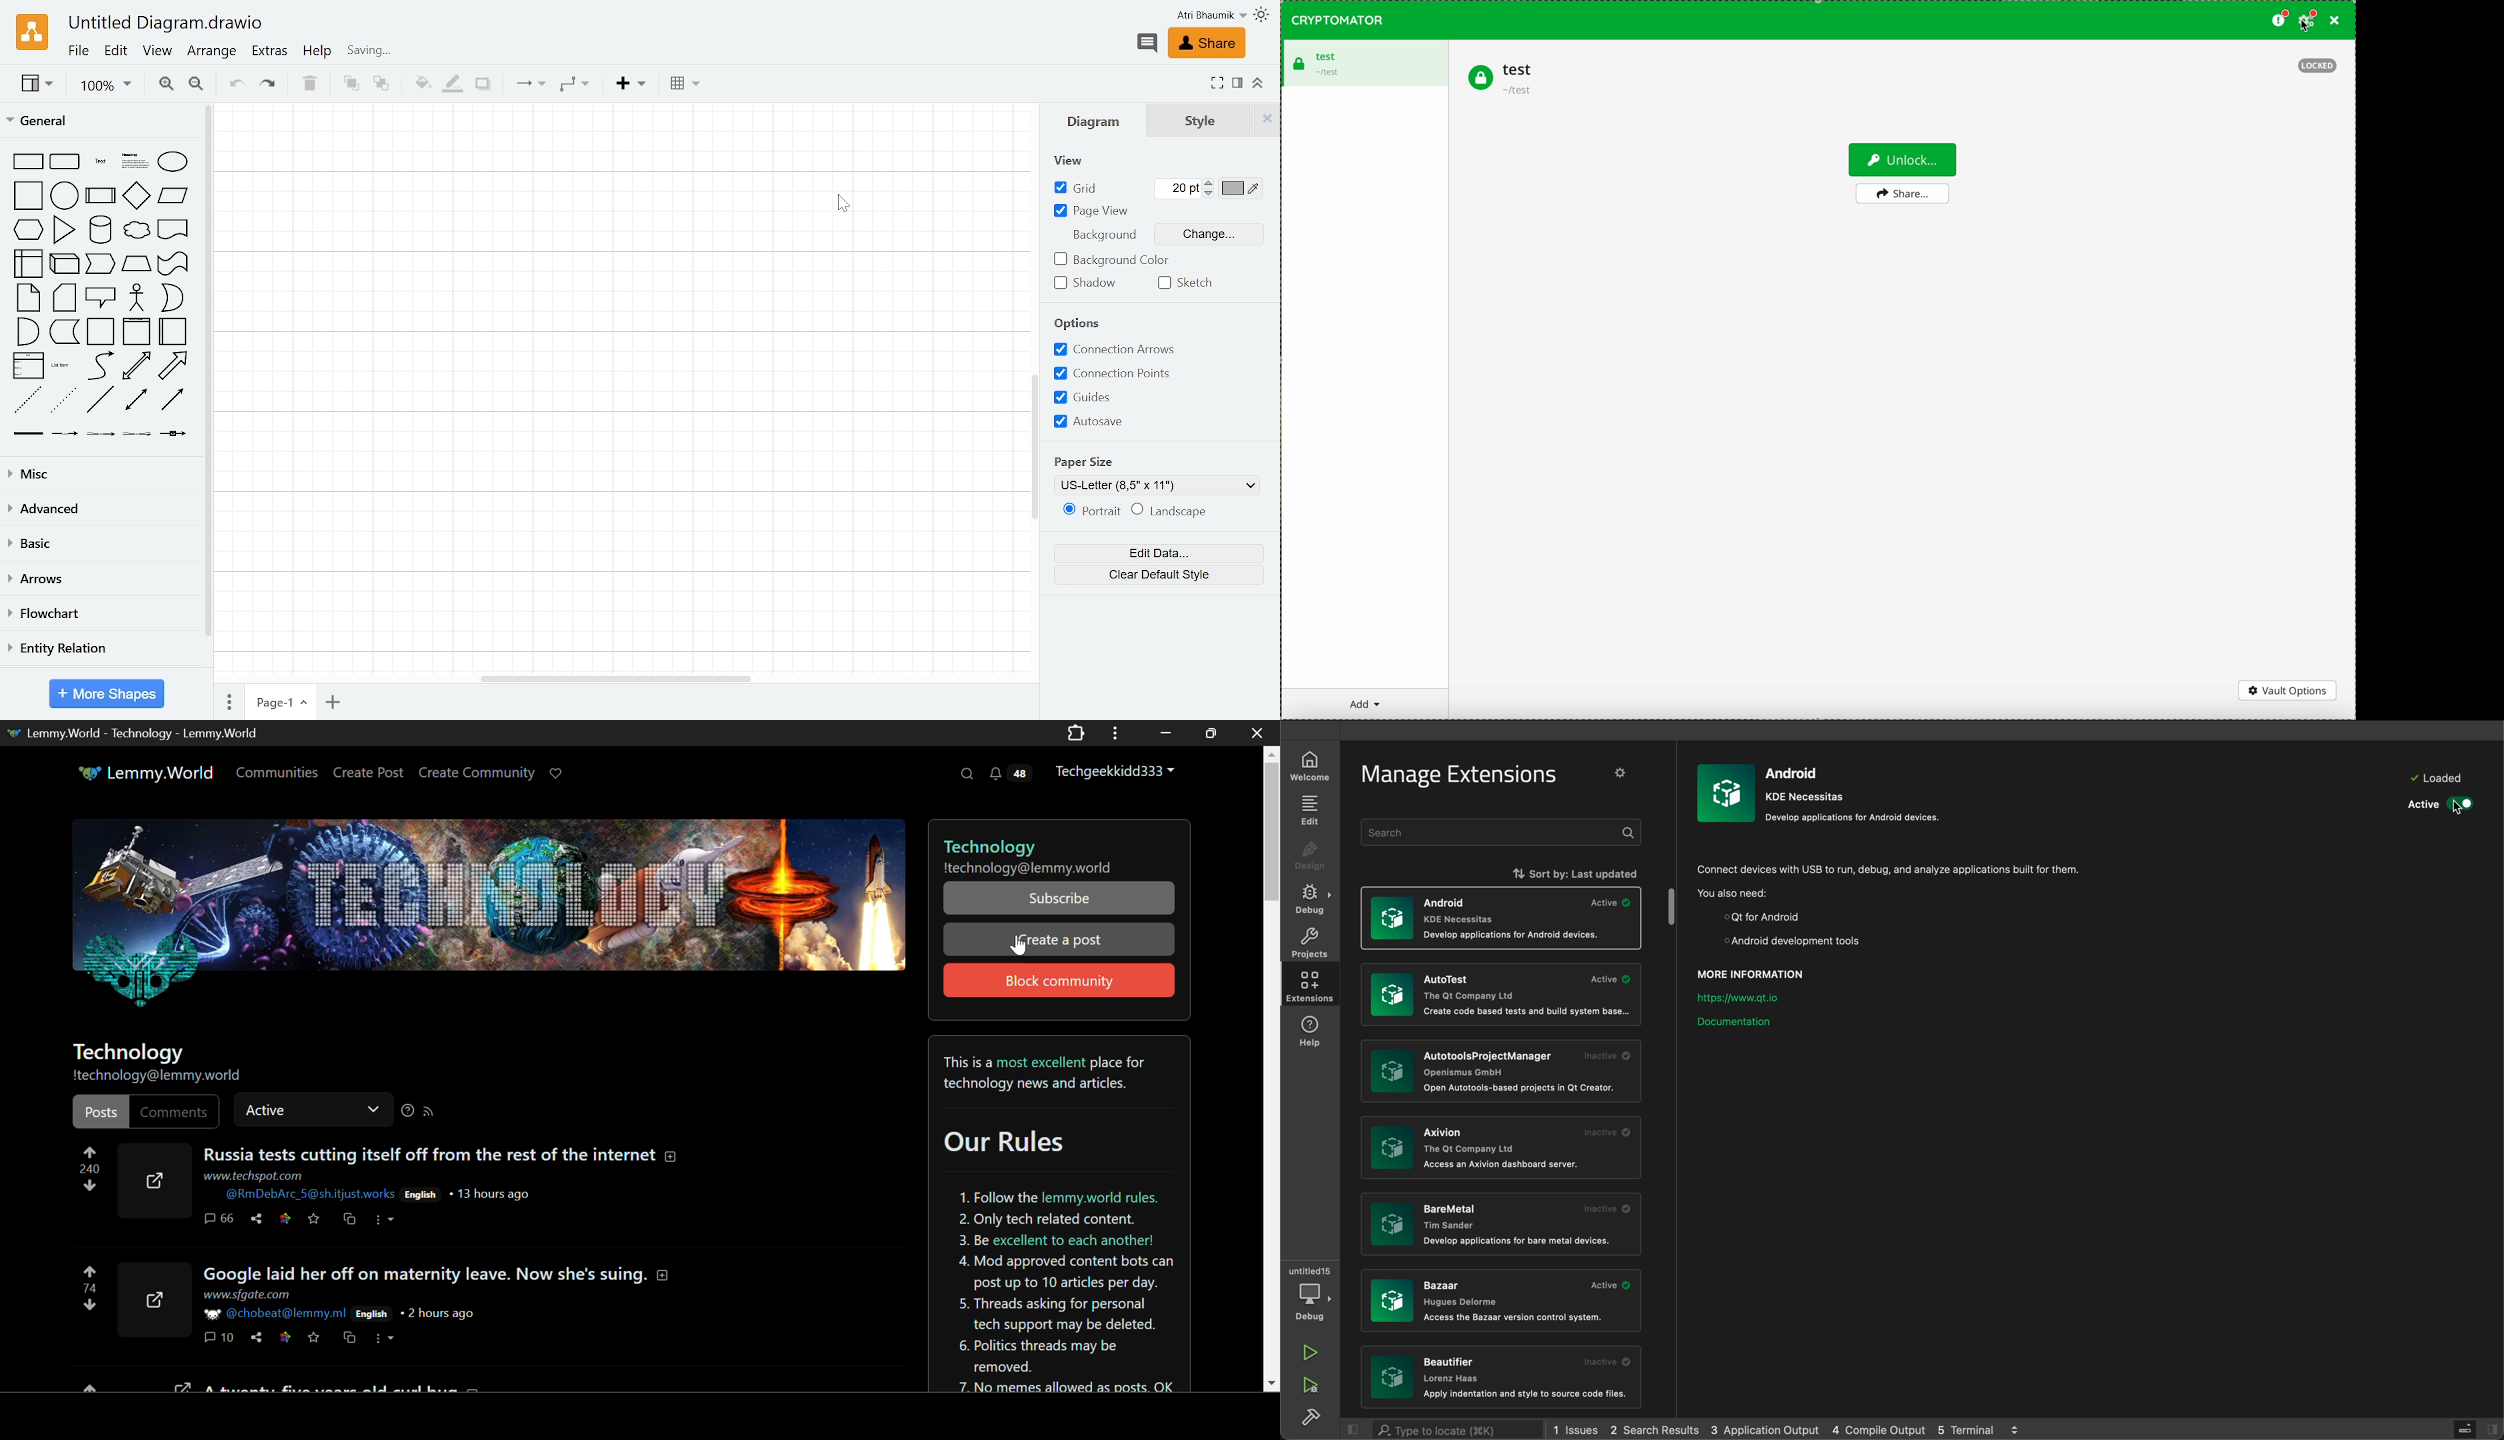  Describe the element at coordinates (161, 1078) in the screenshot. I see `Community Lemmy Address` at that location.